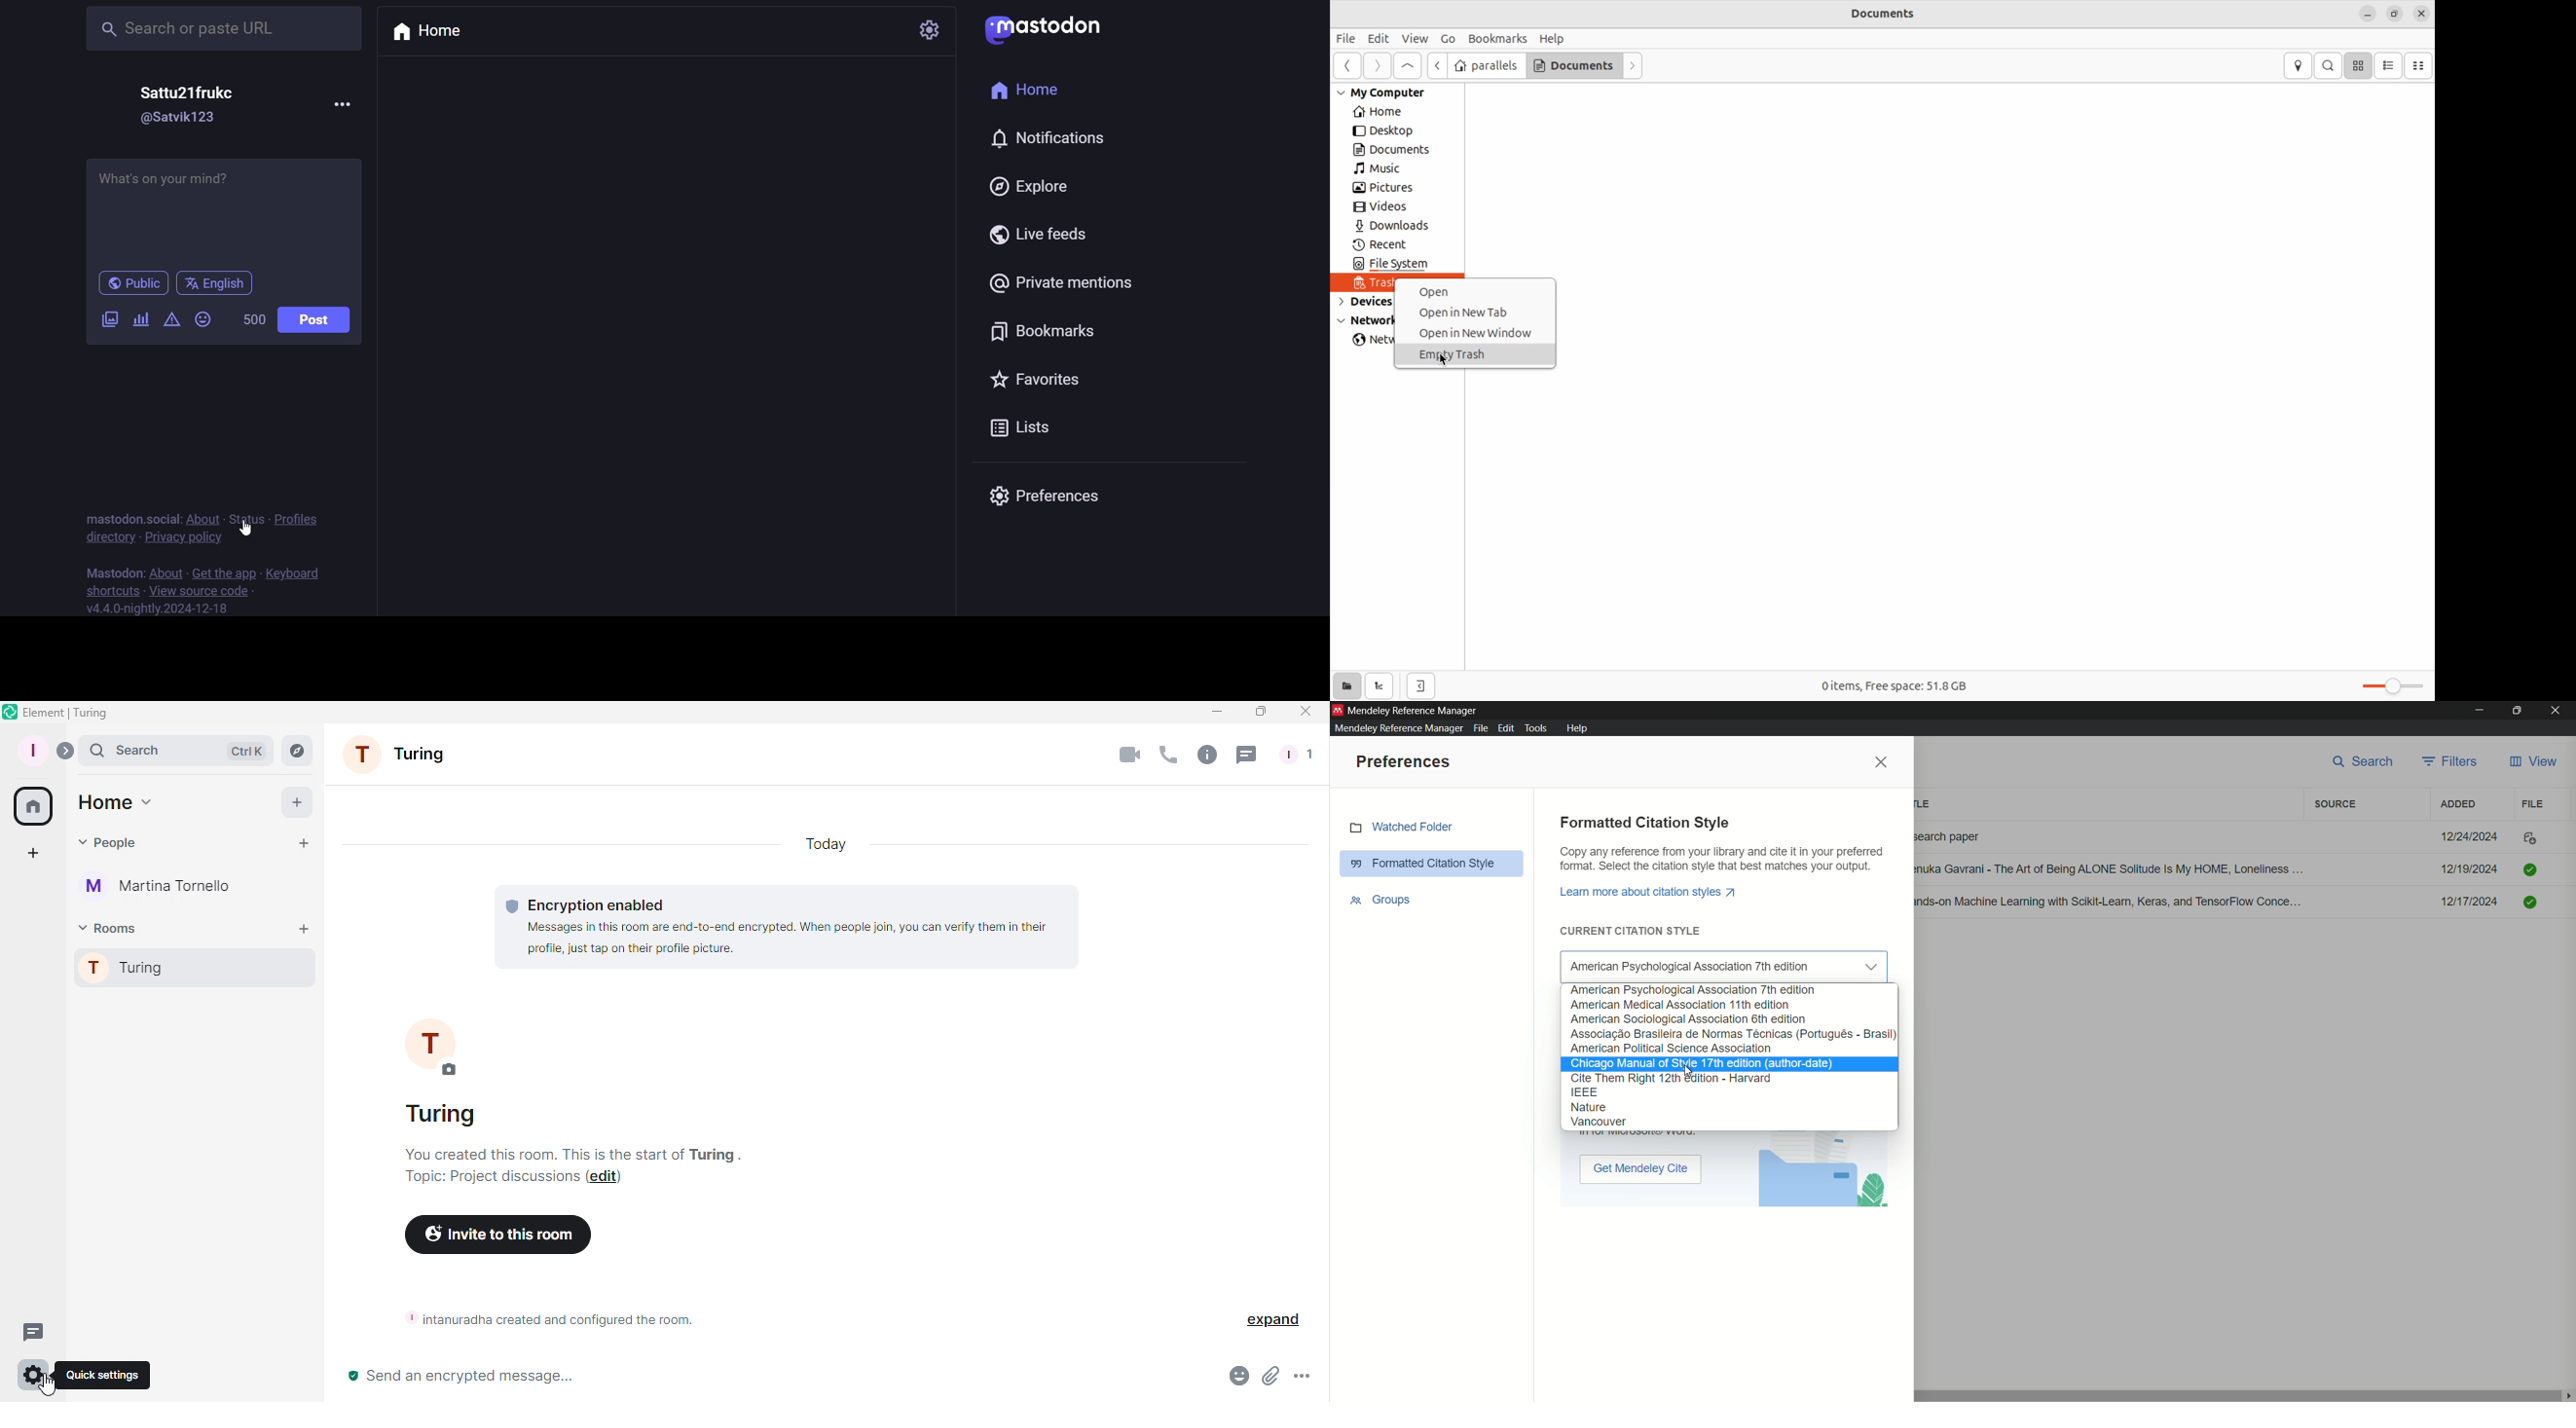  What do you see at coordinates (2335, 805) in the screenshot?
I see `source` at bounding box center [2335, 805].